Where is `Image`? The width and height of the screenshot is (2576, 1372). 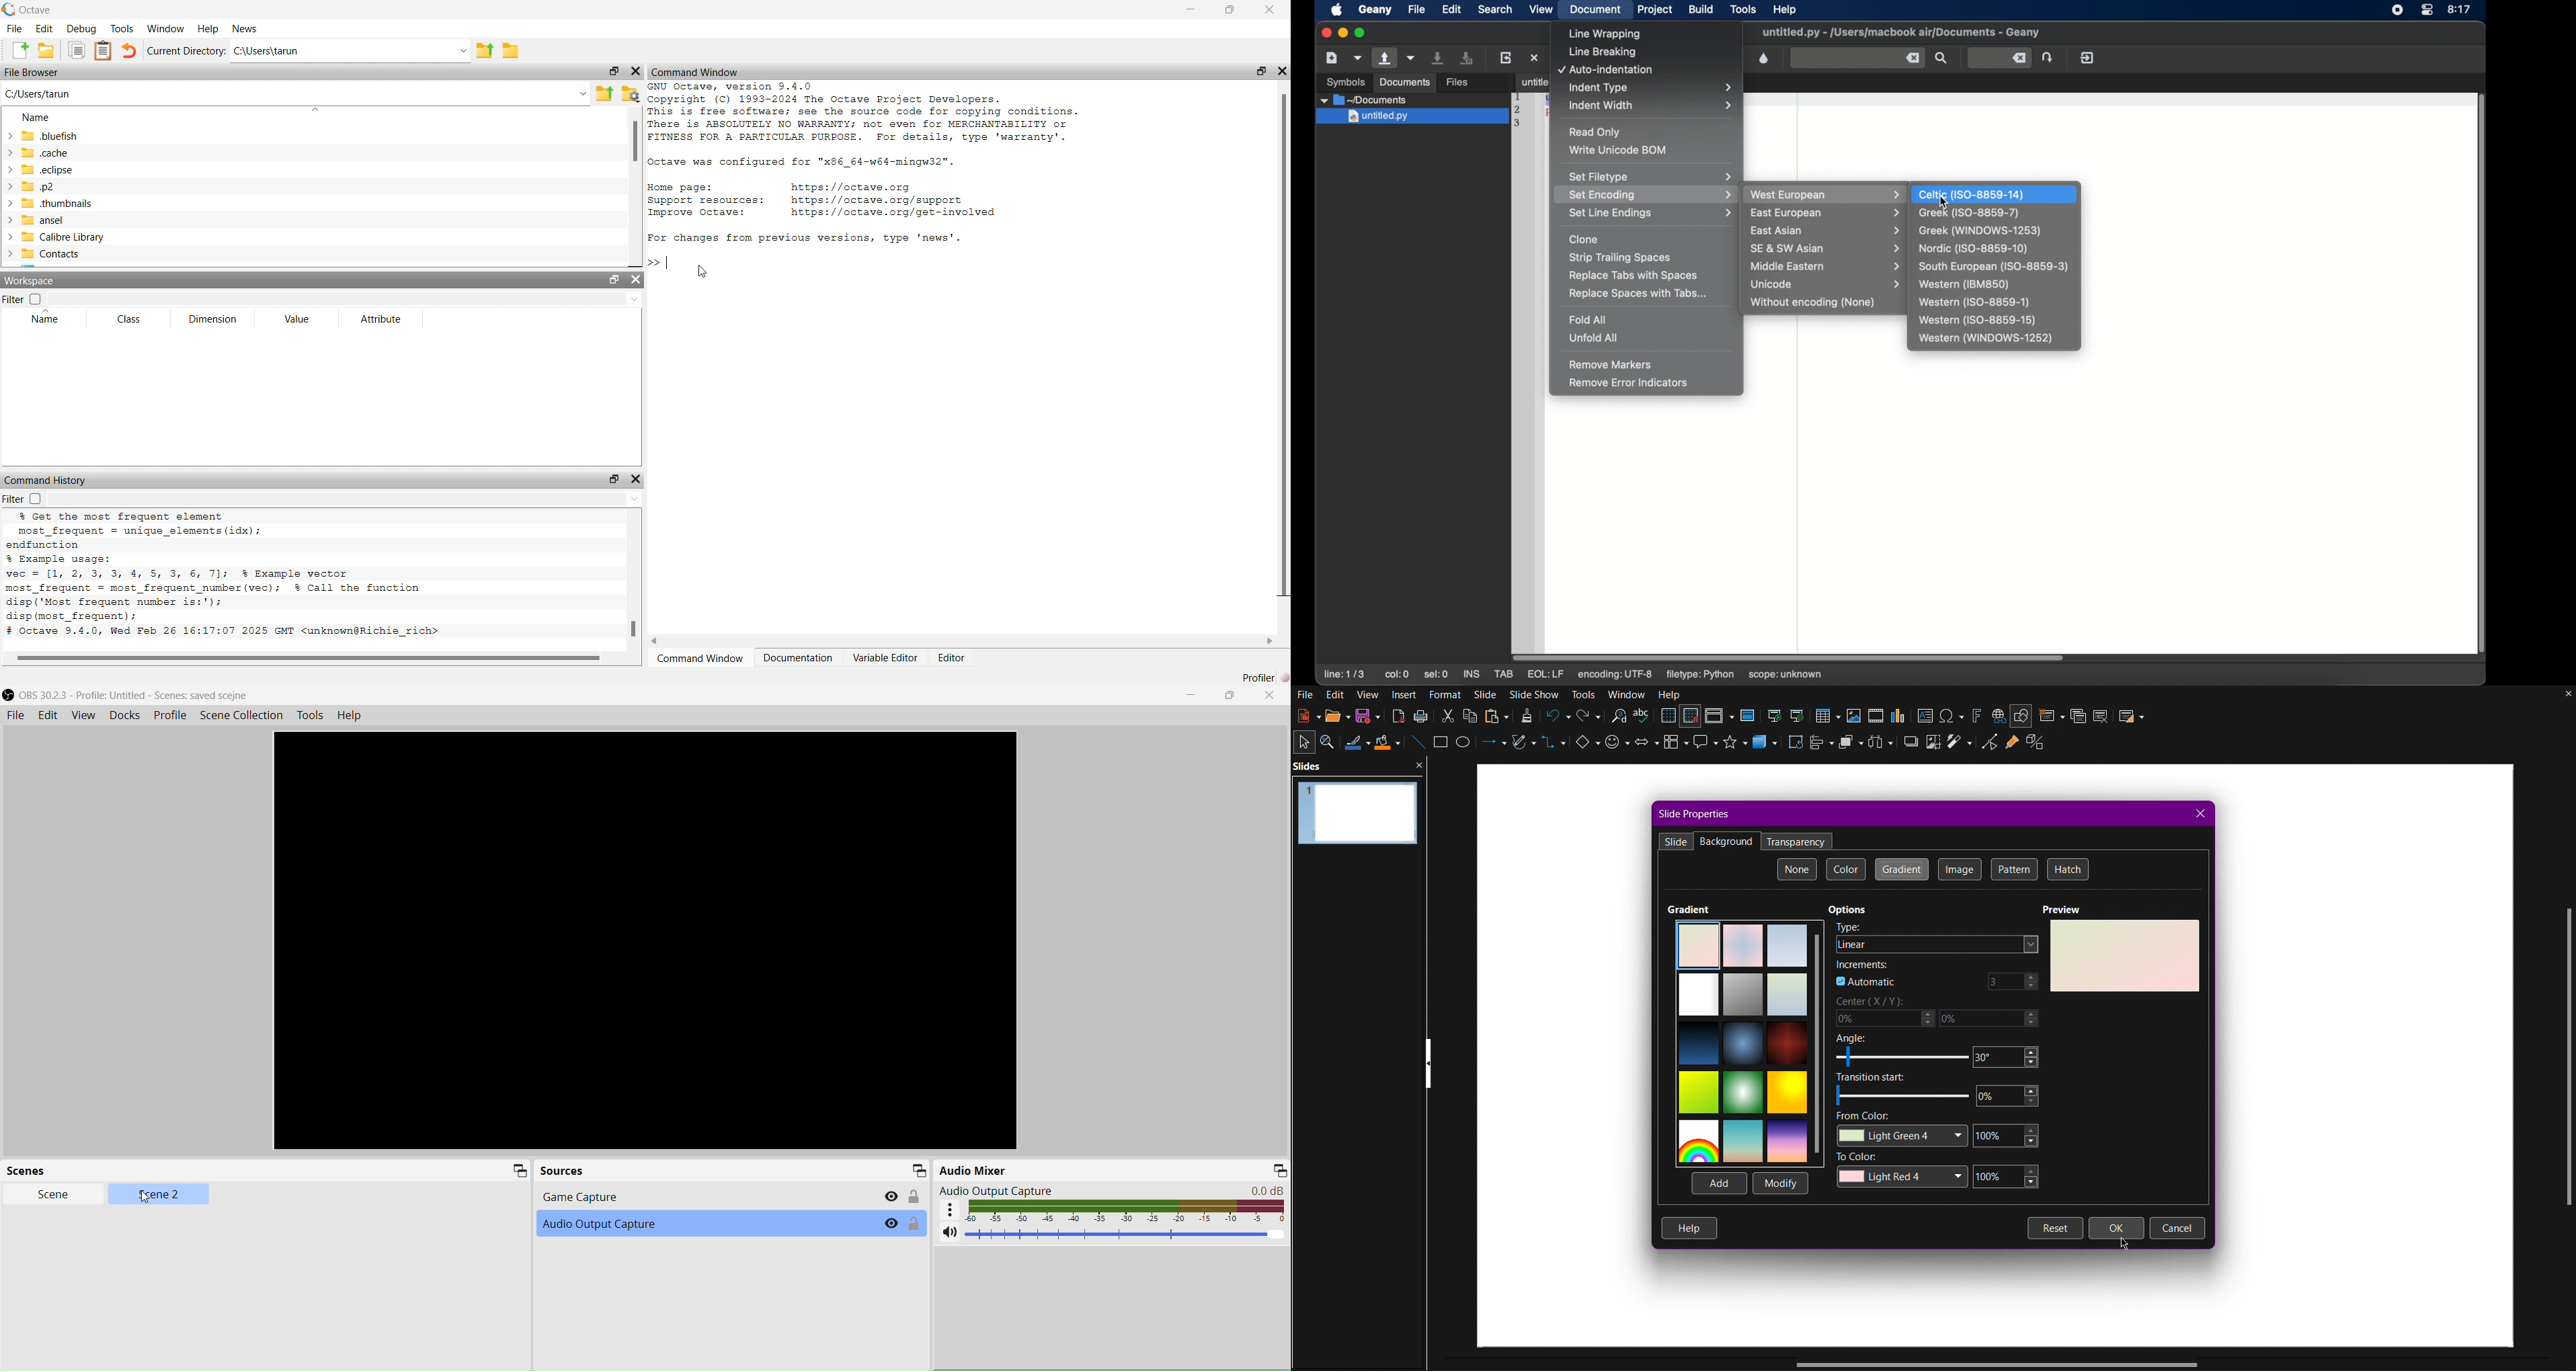 Image is located at coordinates (1960, 870).